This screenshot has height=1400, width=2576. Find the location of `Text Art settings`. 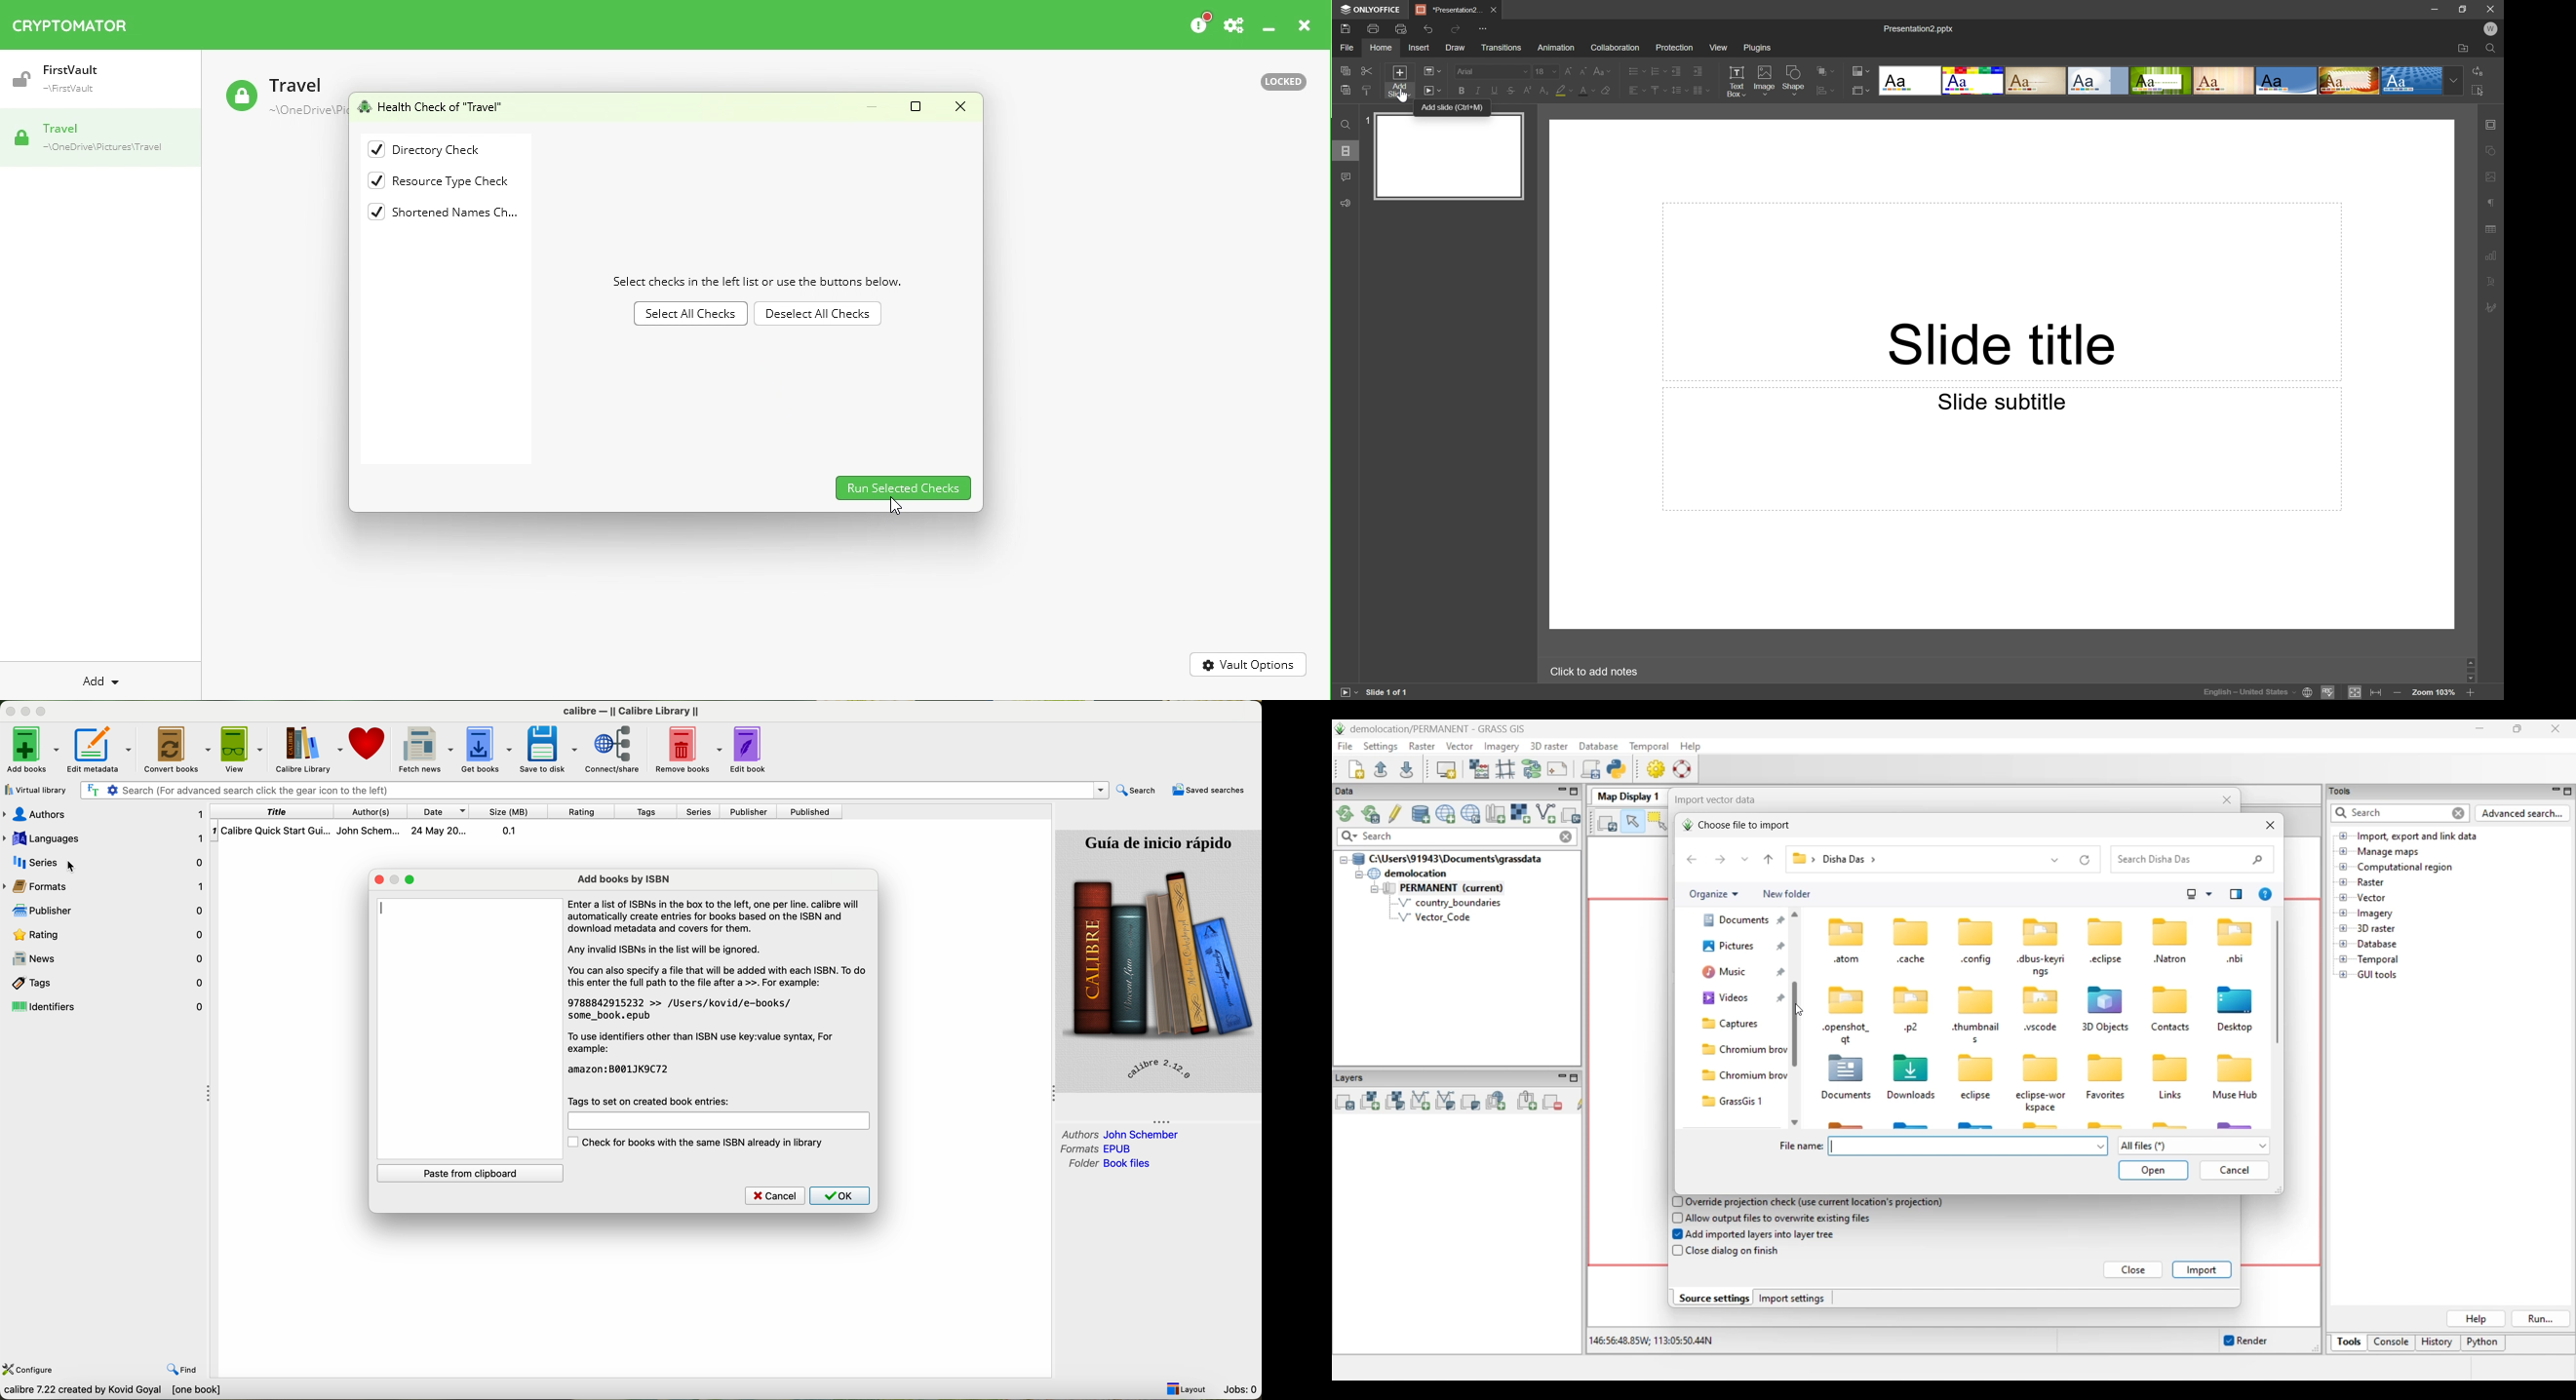

Text Art settings is located at coordinates (2494, 279).